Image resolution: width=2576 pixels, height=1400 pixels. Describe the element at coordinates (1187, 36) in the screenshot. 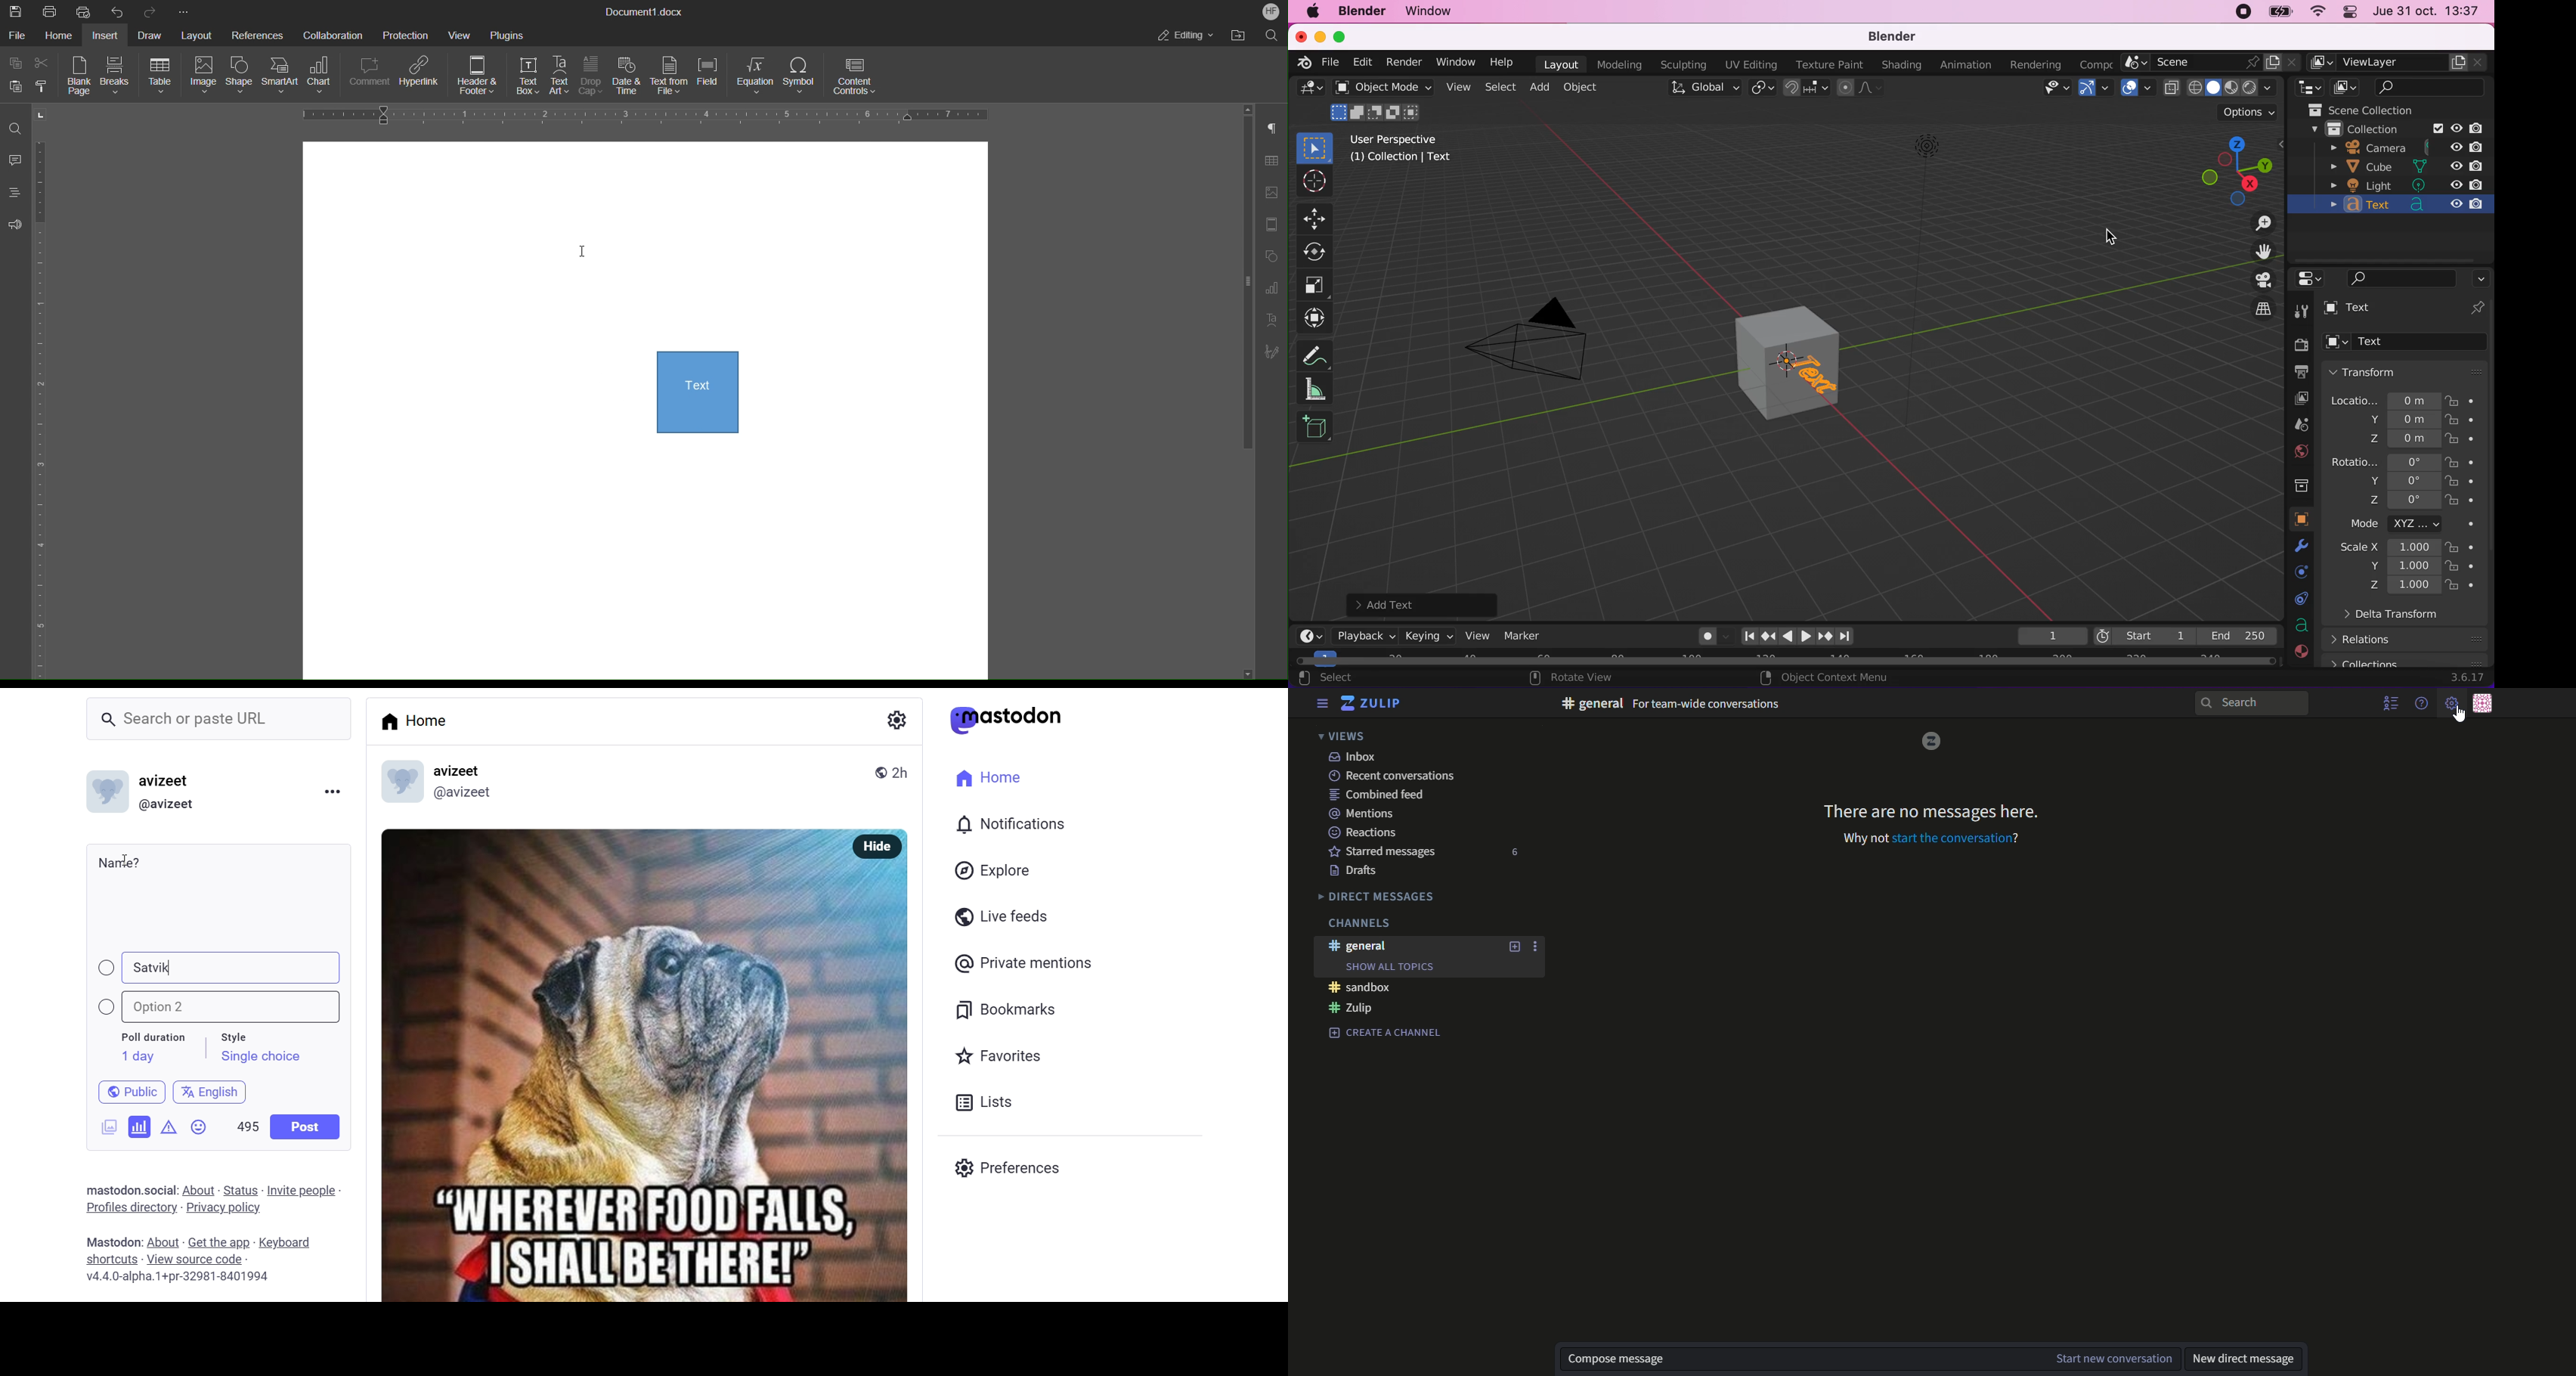

I see `Editing` at that location.